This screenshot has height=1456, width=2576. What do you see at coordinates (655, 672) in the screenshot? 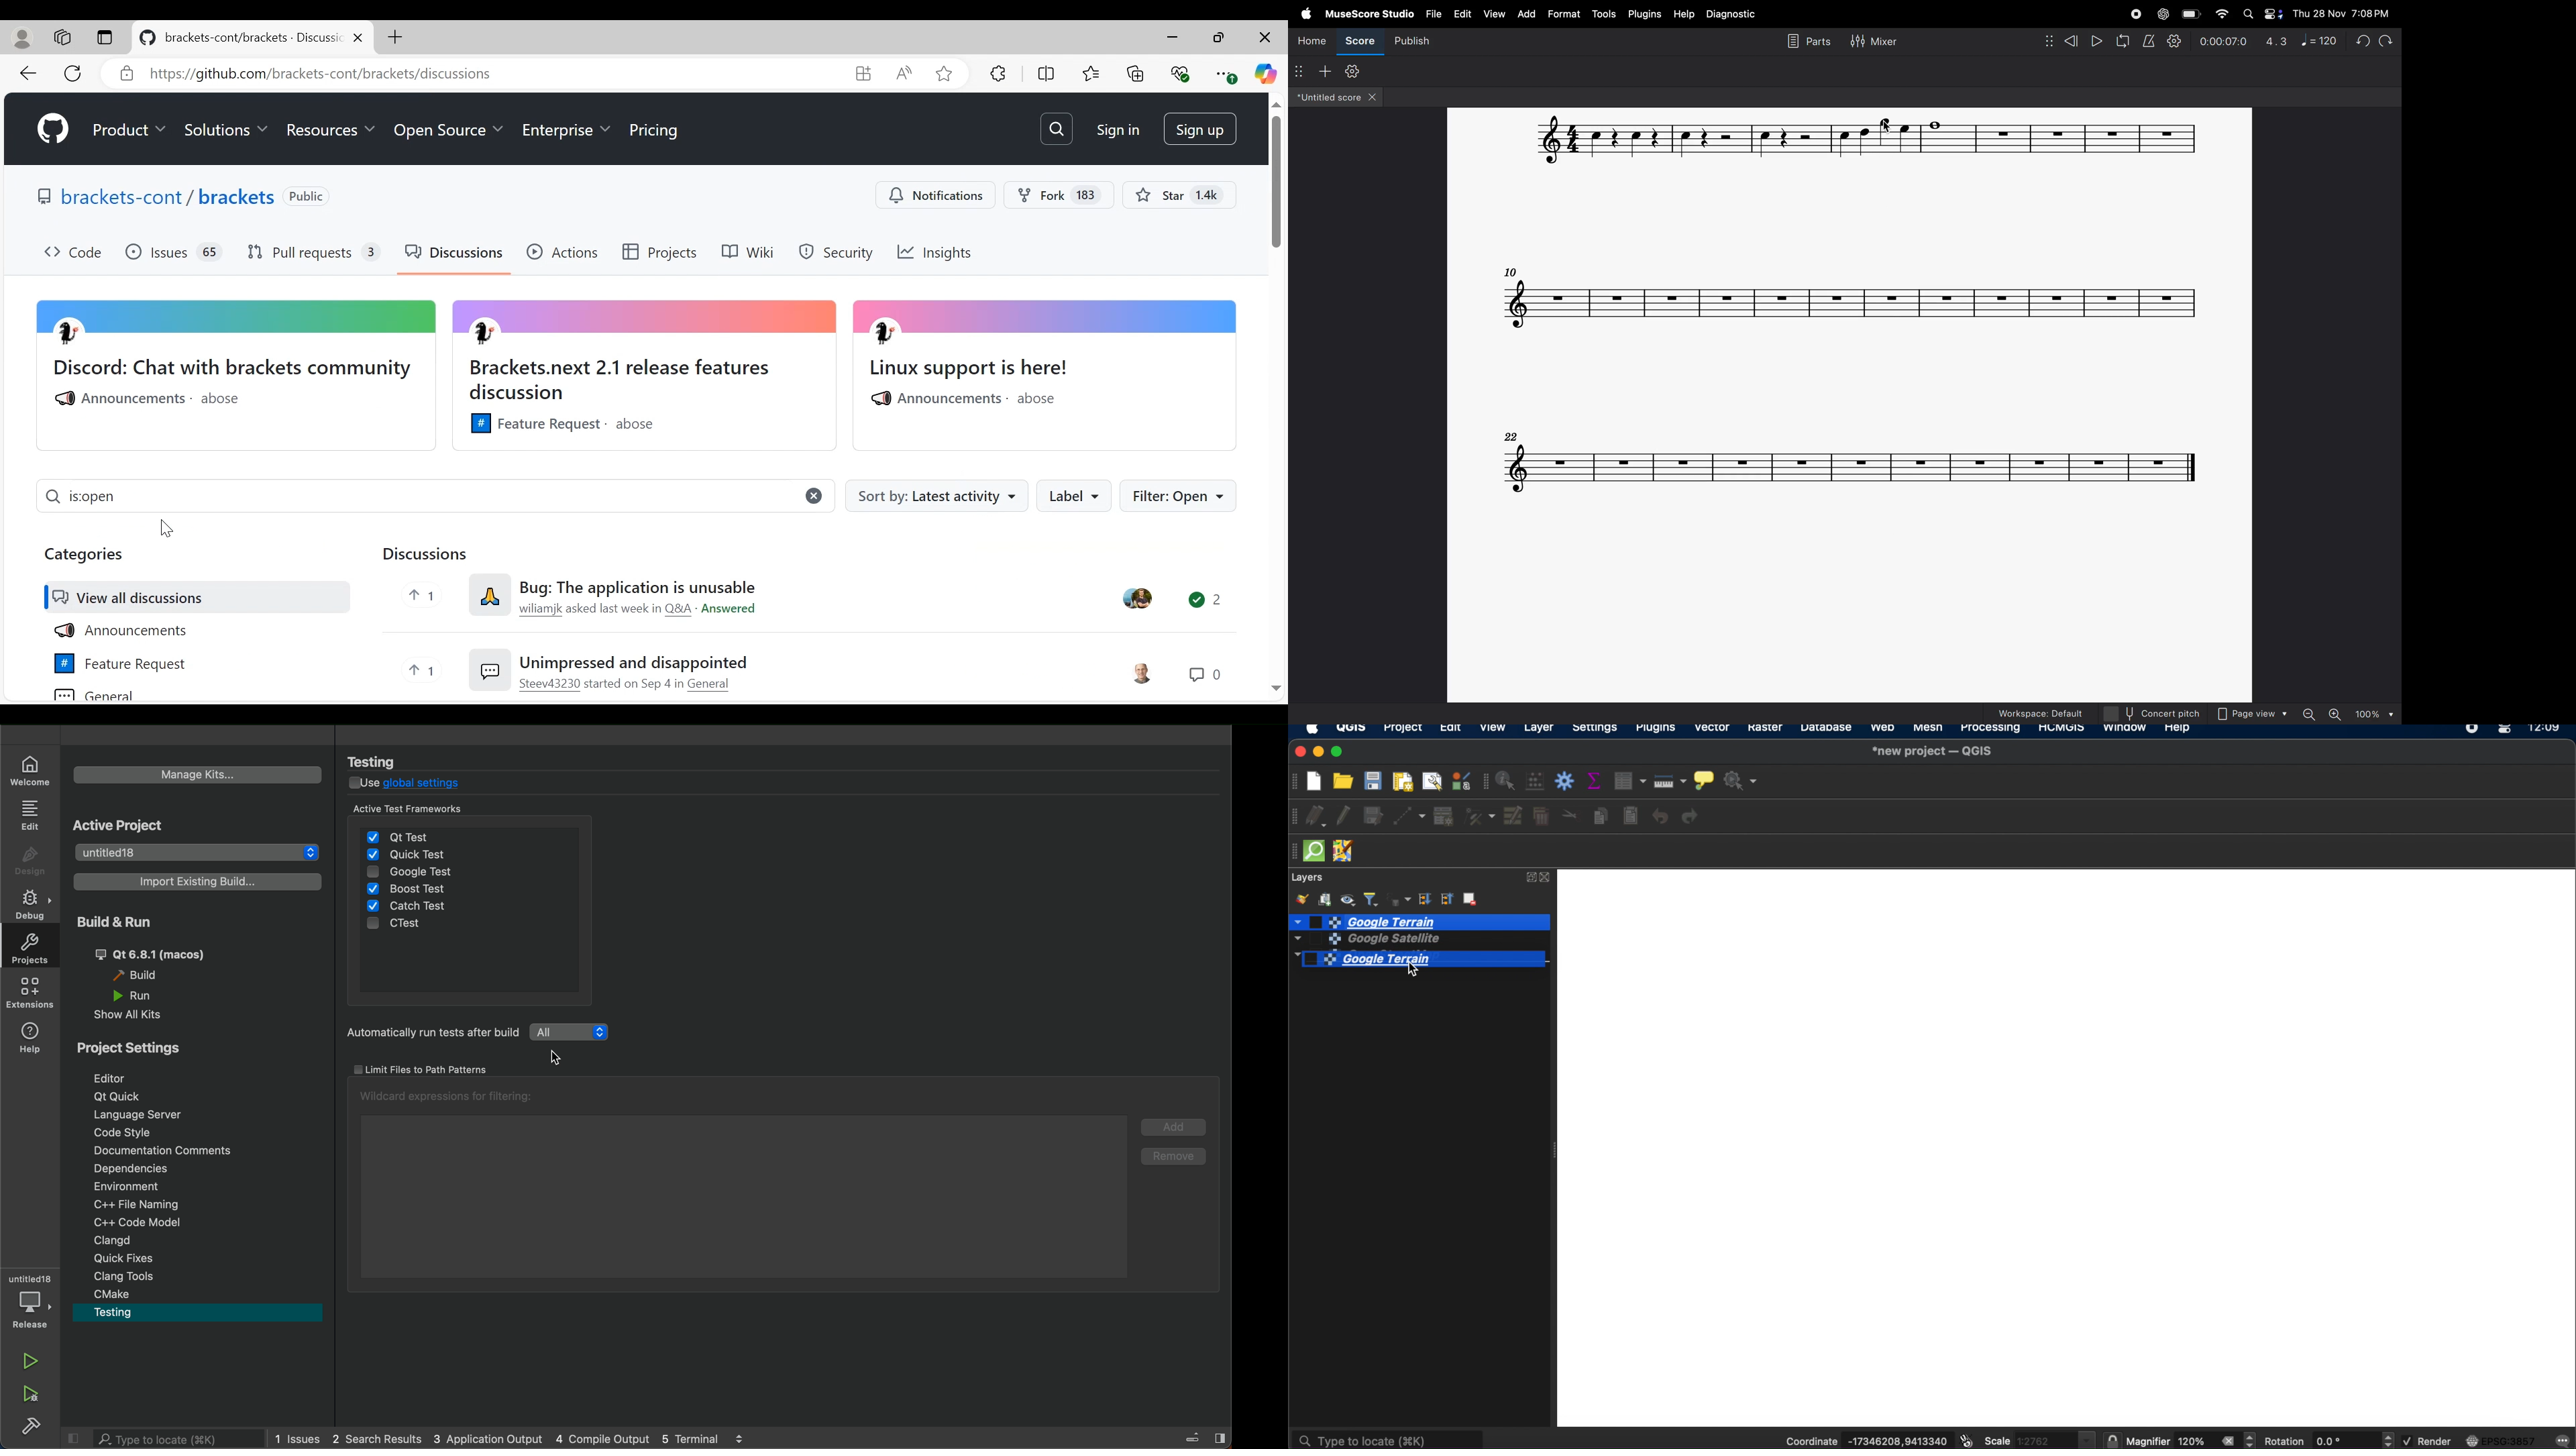
I see `Unimpressed and disappointed Steev43230 started on Sep 4 in General ` at bounding box center [655, 672].